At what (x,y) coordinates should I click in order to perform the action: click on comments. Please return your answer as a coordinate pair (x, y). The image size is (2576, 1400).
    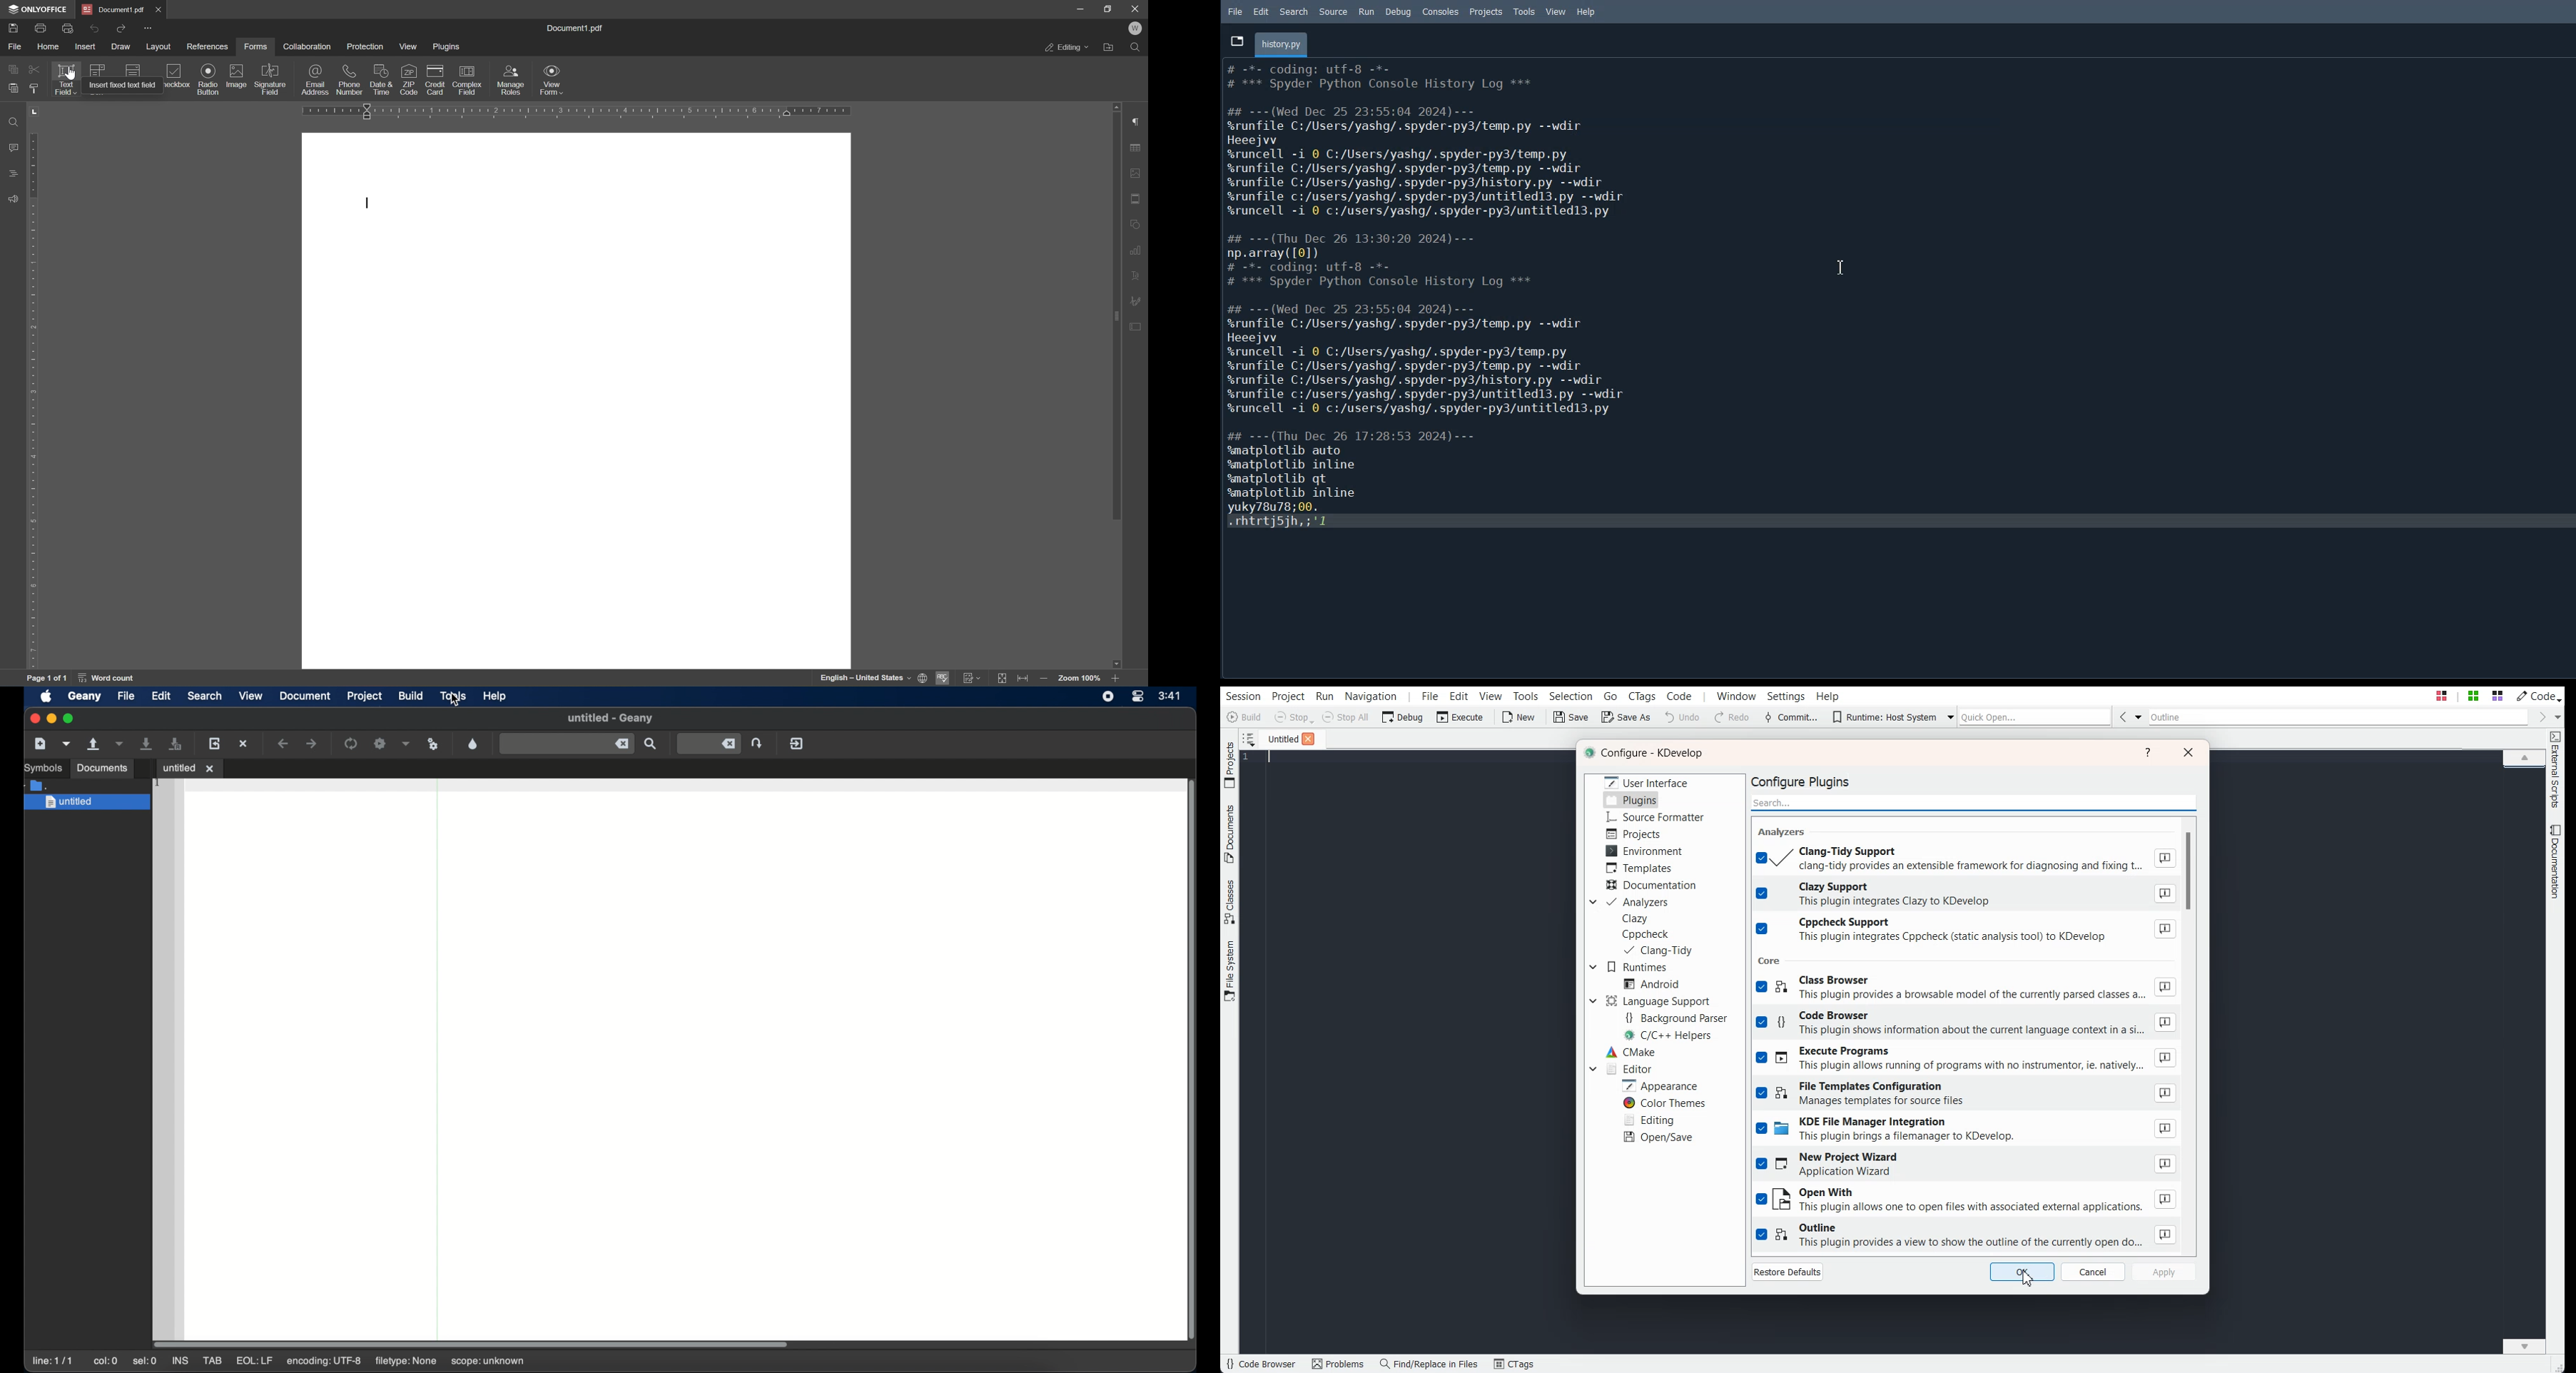
    Looking at the image, I should click on (13, 148).